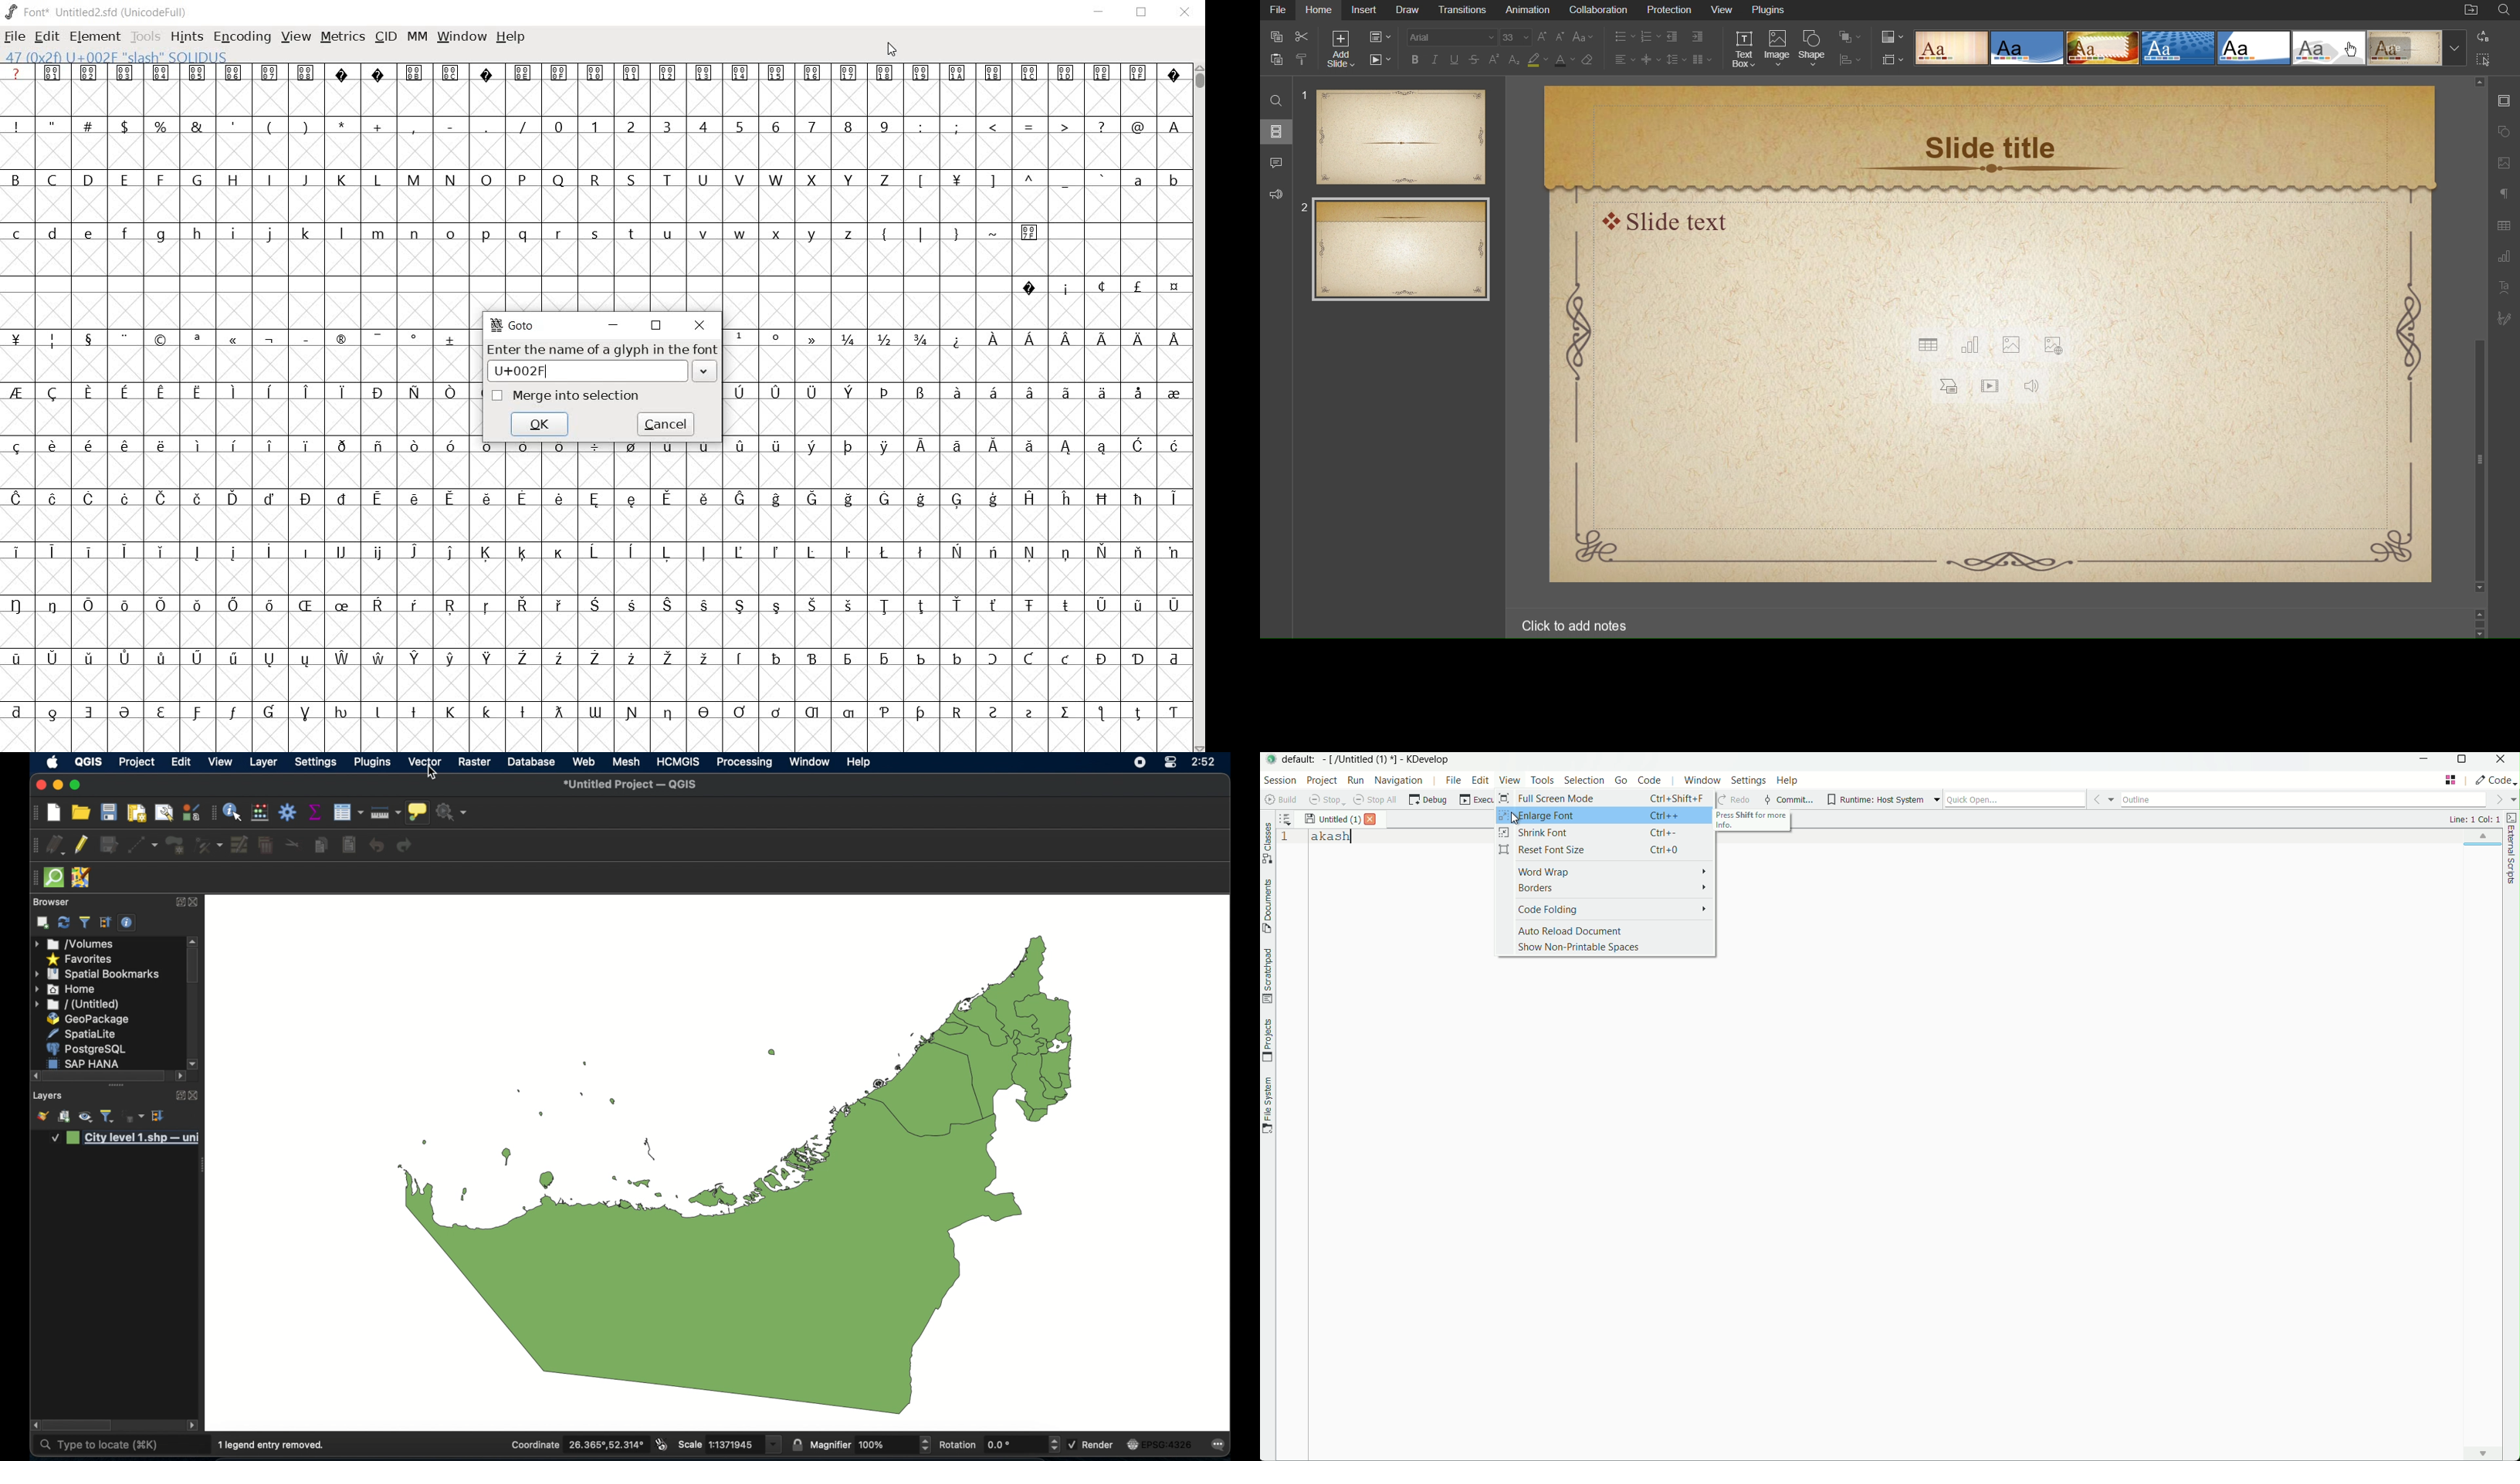  What do you see at coordinates (79, 1005) in the screenshot?
I see `untitled folder` at bounding box center [79, 1005].